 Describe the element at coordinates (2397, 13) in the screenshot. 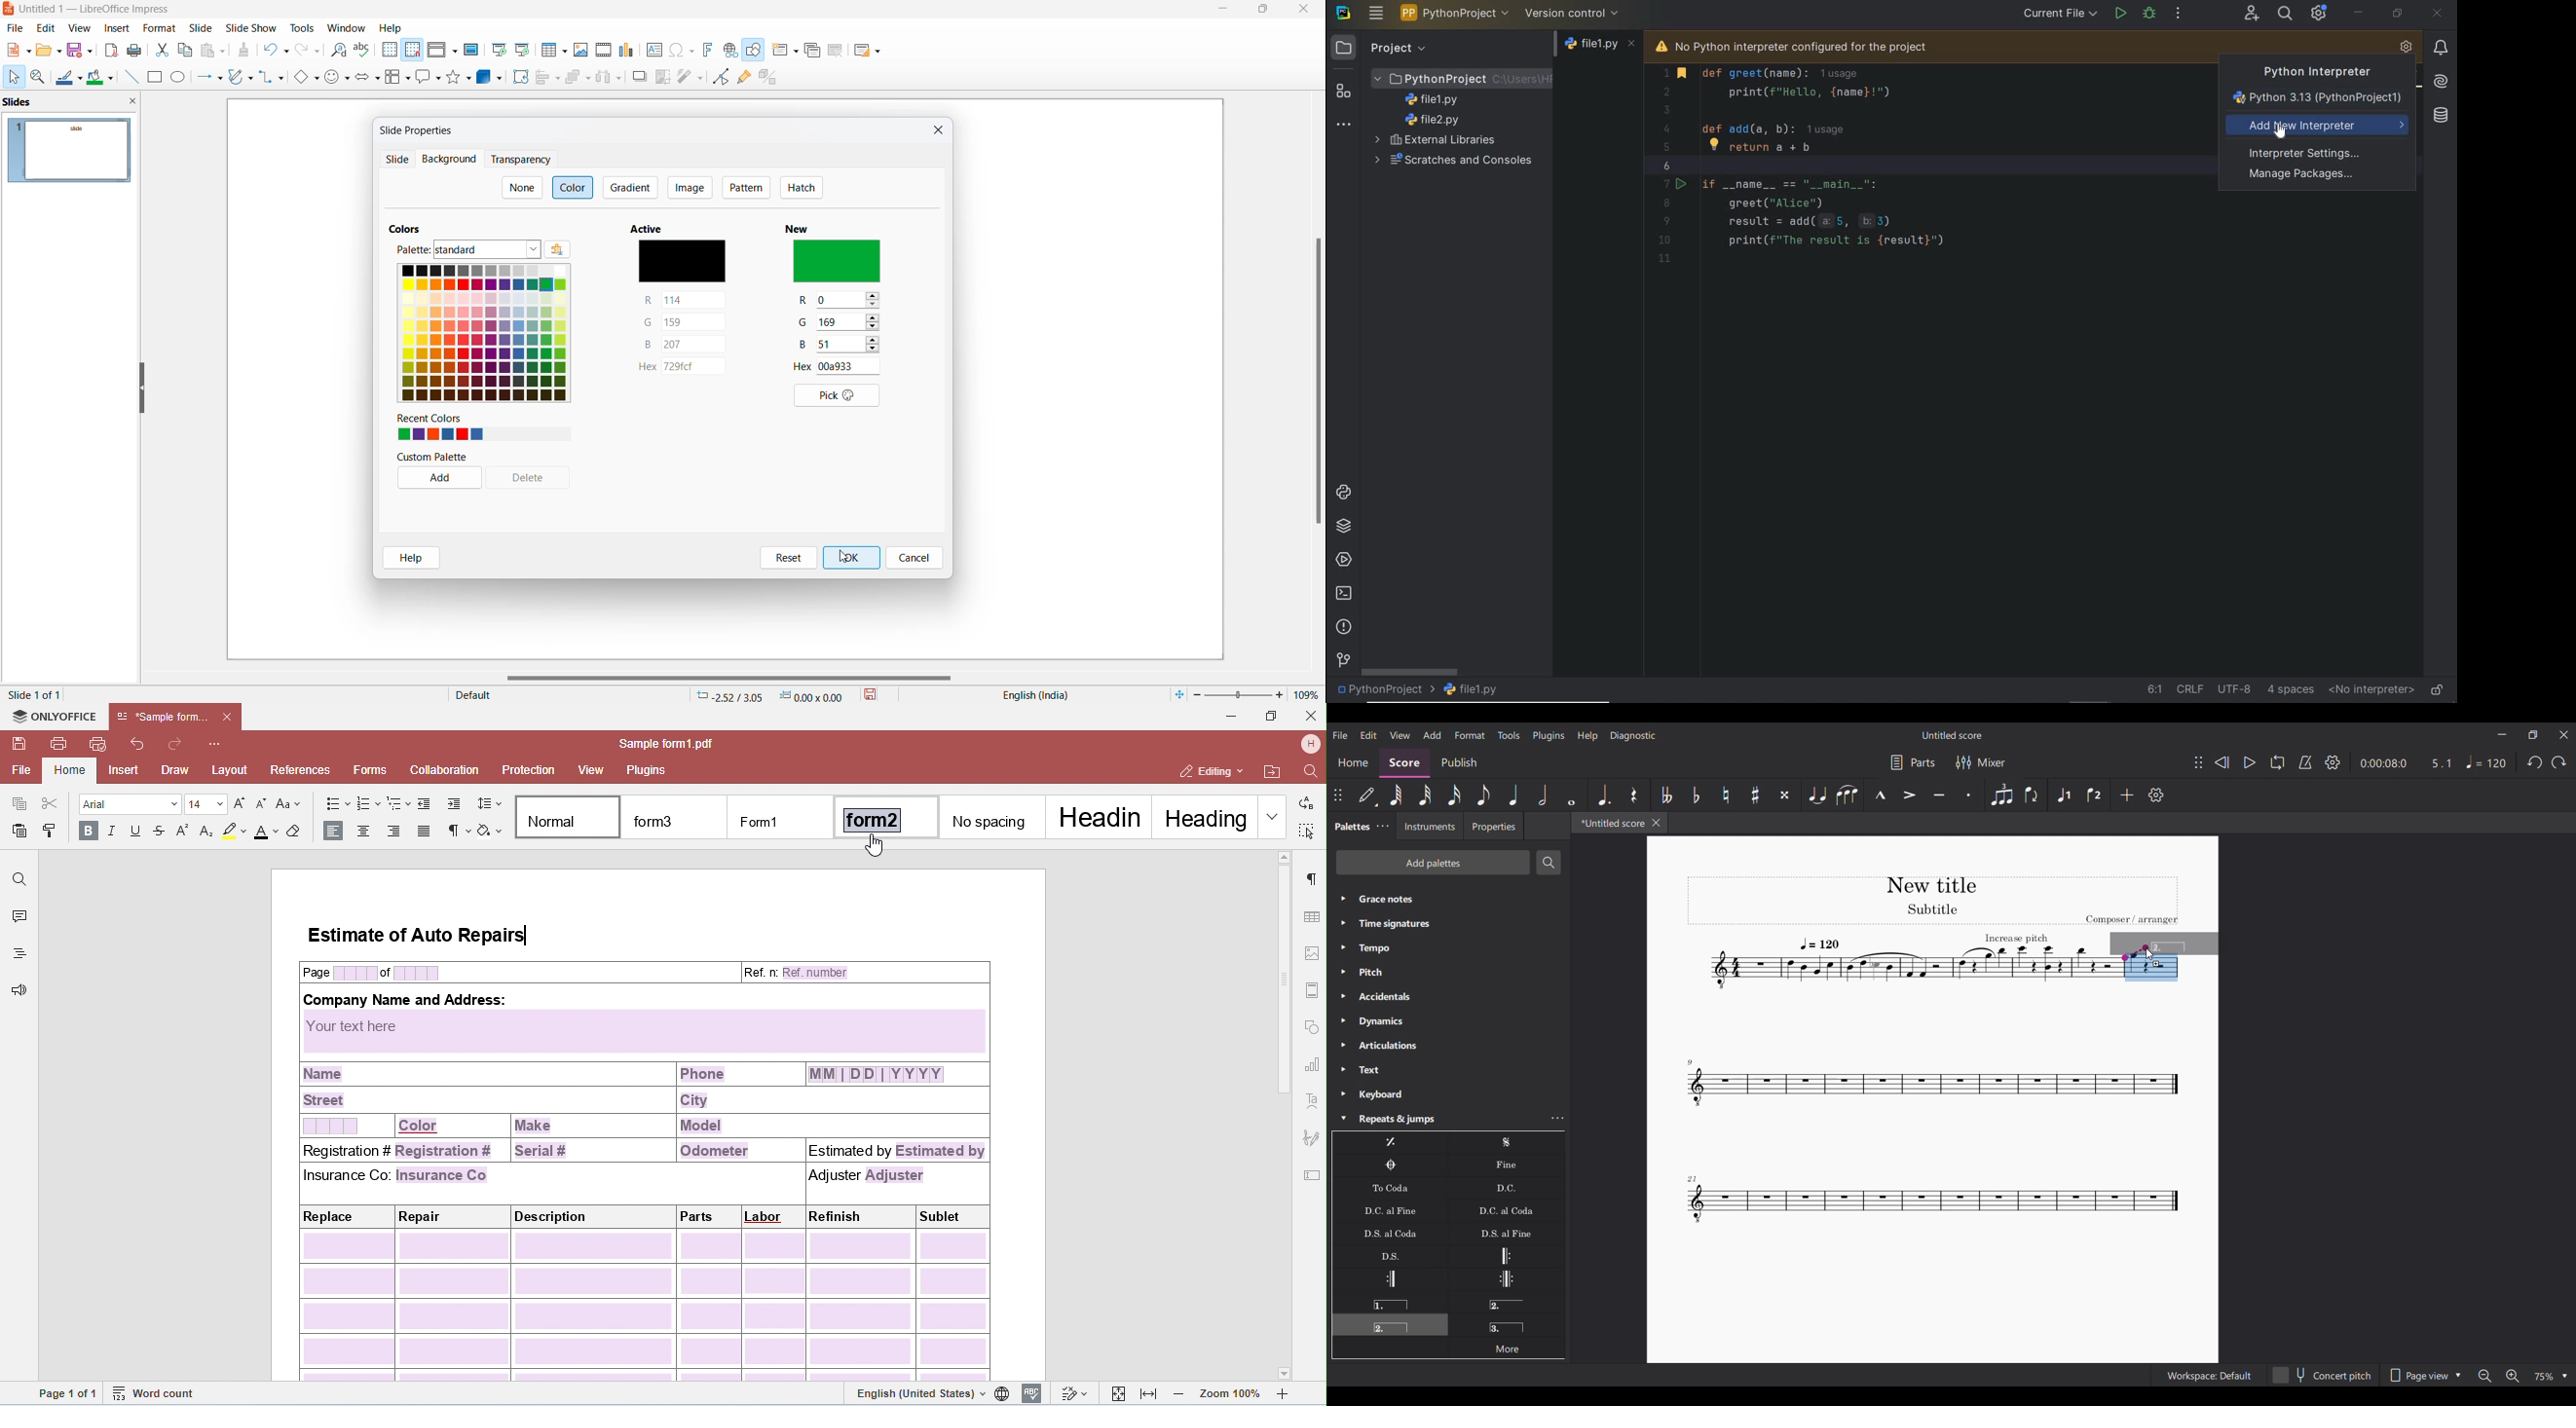

I see `RESTORE DOWN` at that location.